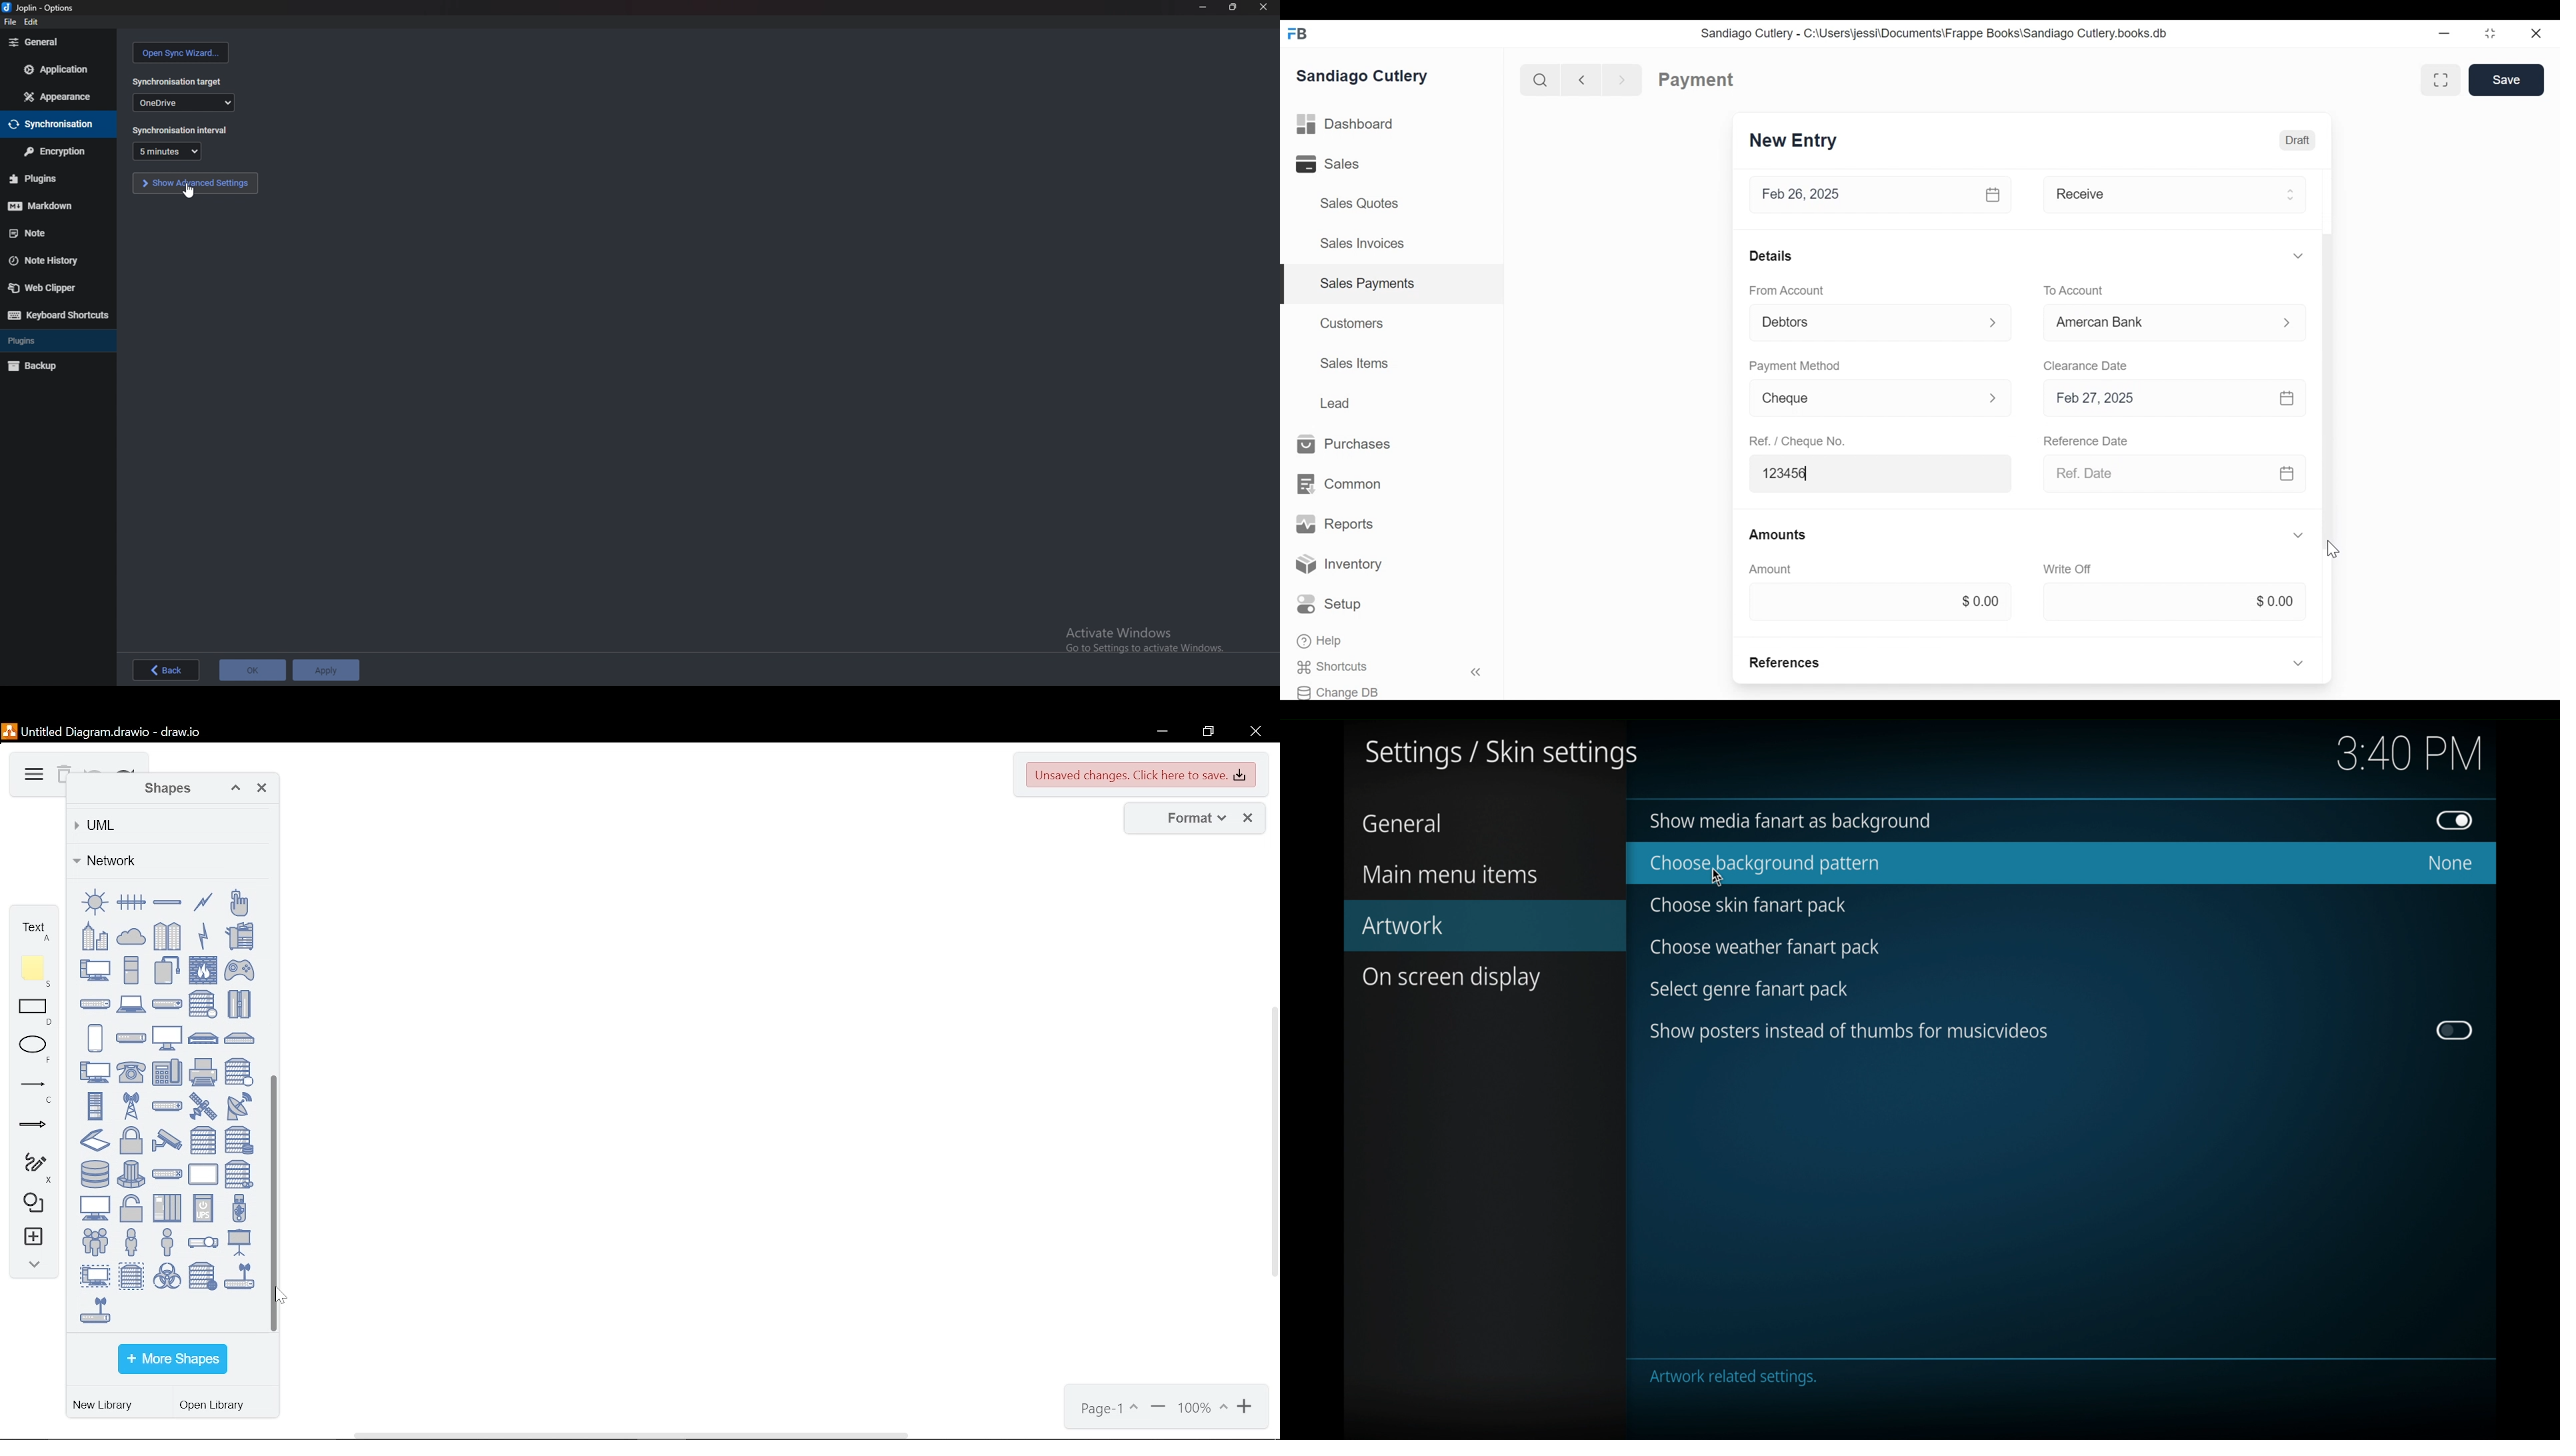 This screenshot has width=2576, height=1456. What do you see at coordinates (1779, 535) in the screenshot?
I see `Amounts` at bounding box center [1779, 535].